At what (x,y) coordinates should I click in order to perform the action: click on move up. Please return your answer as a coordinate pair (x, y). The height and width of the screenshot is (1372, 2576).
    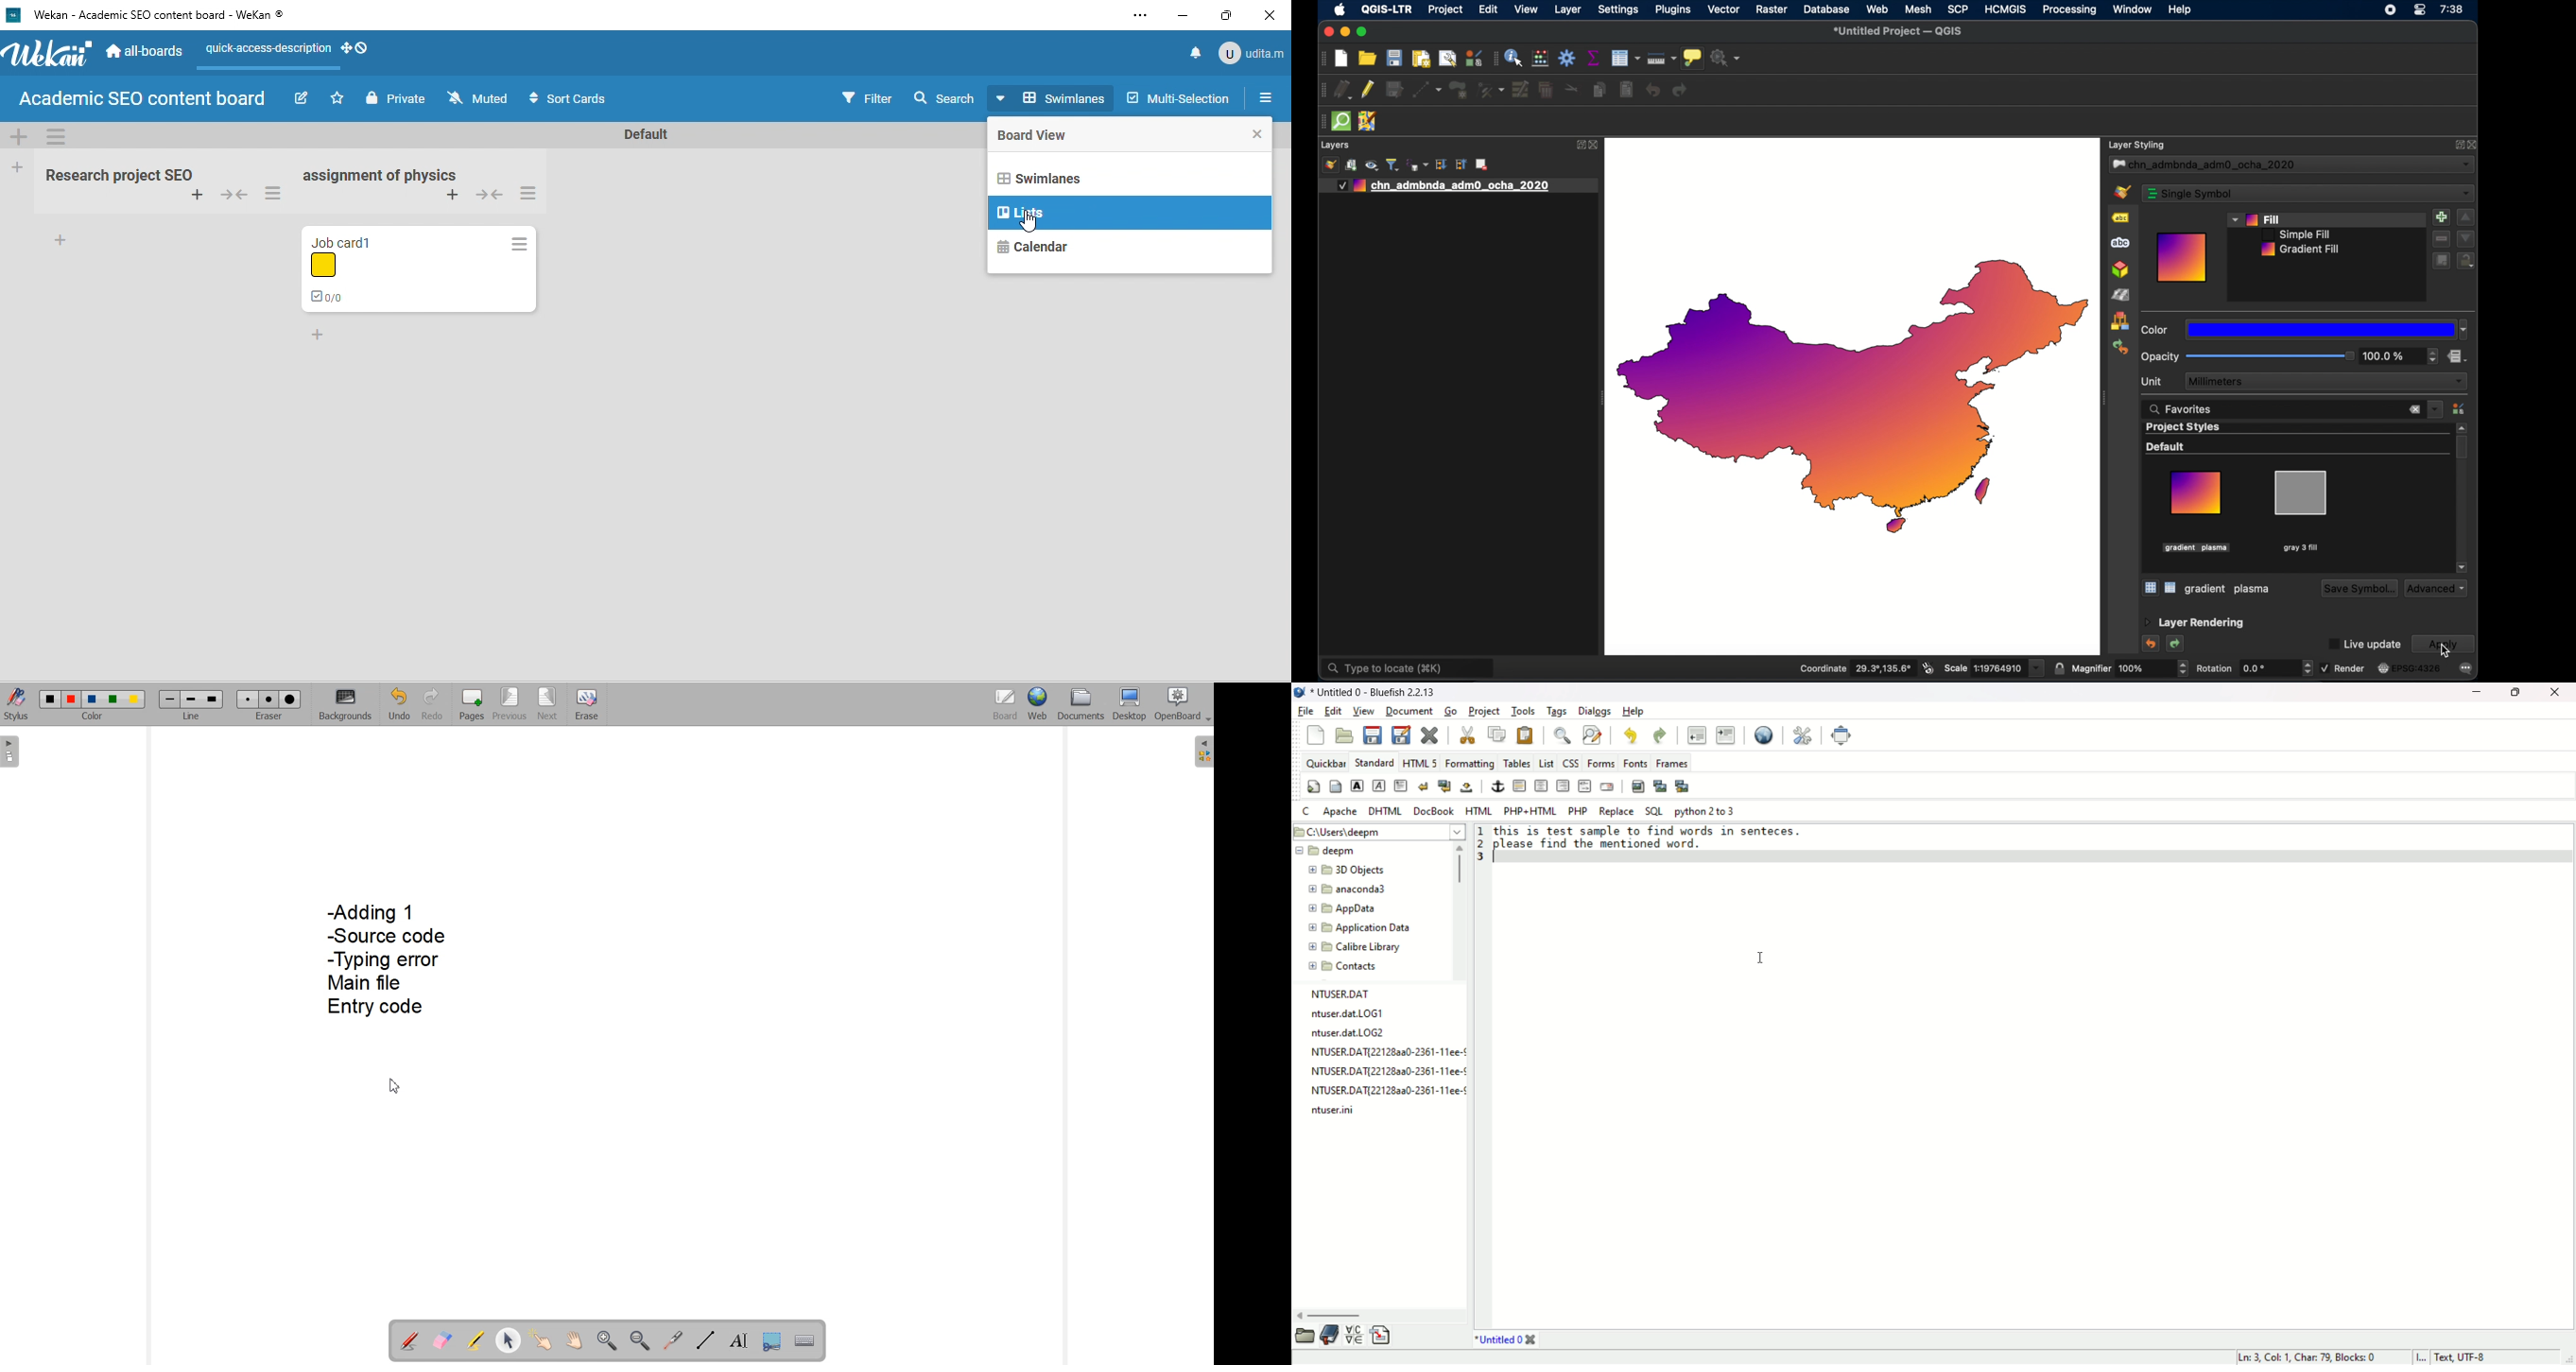
    Looking at the image, I should click on (1461, 847).